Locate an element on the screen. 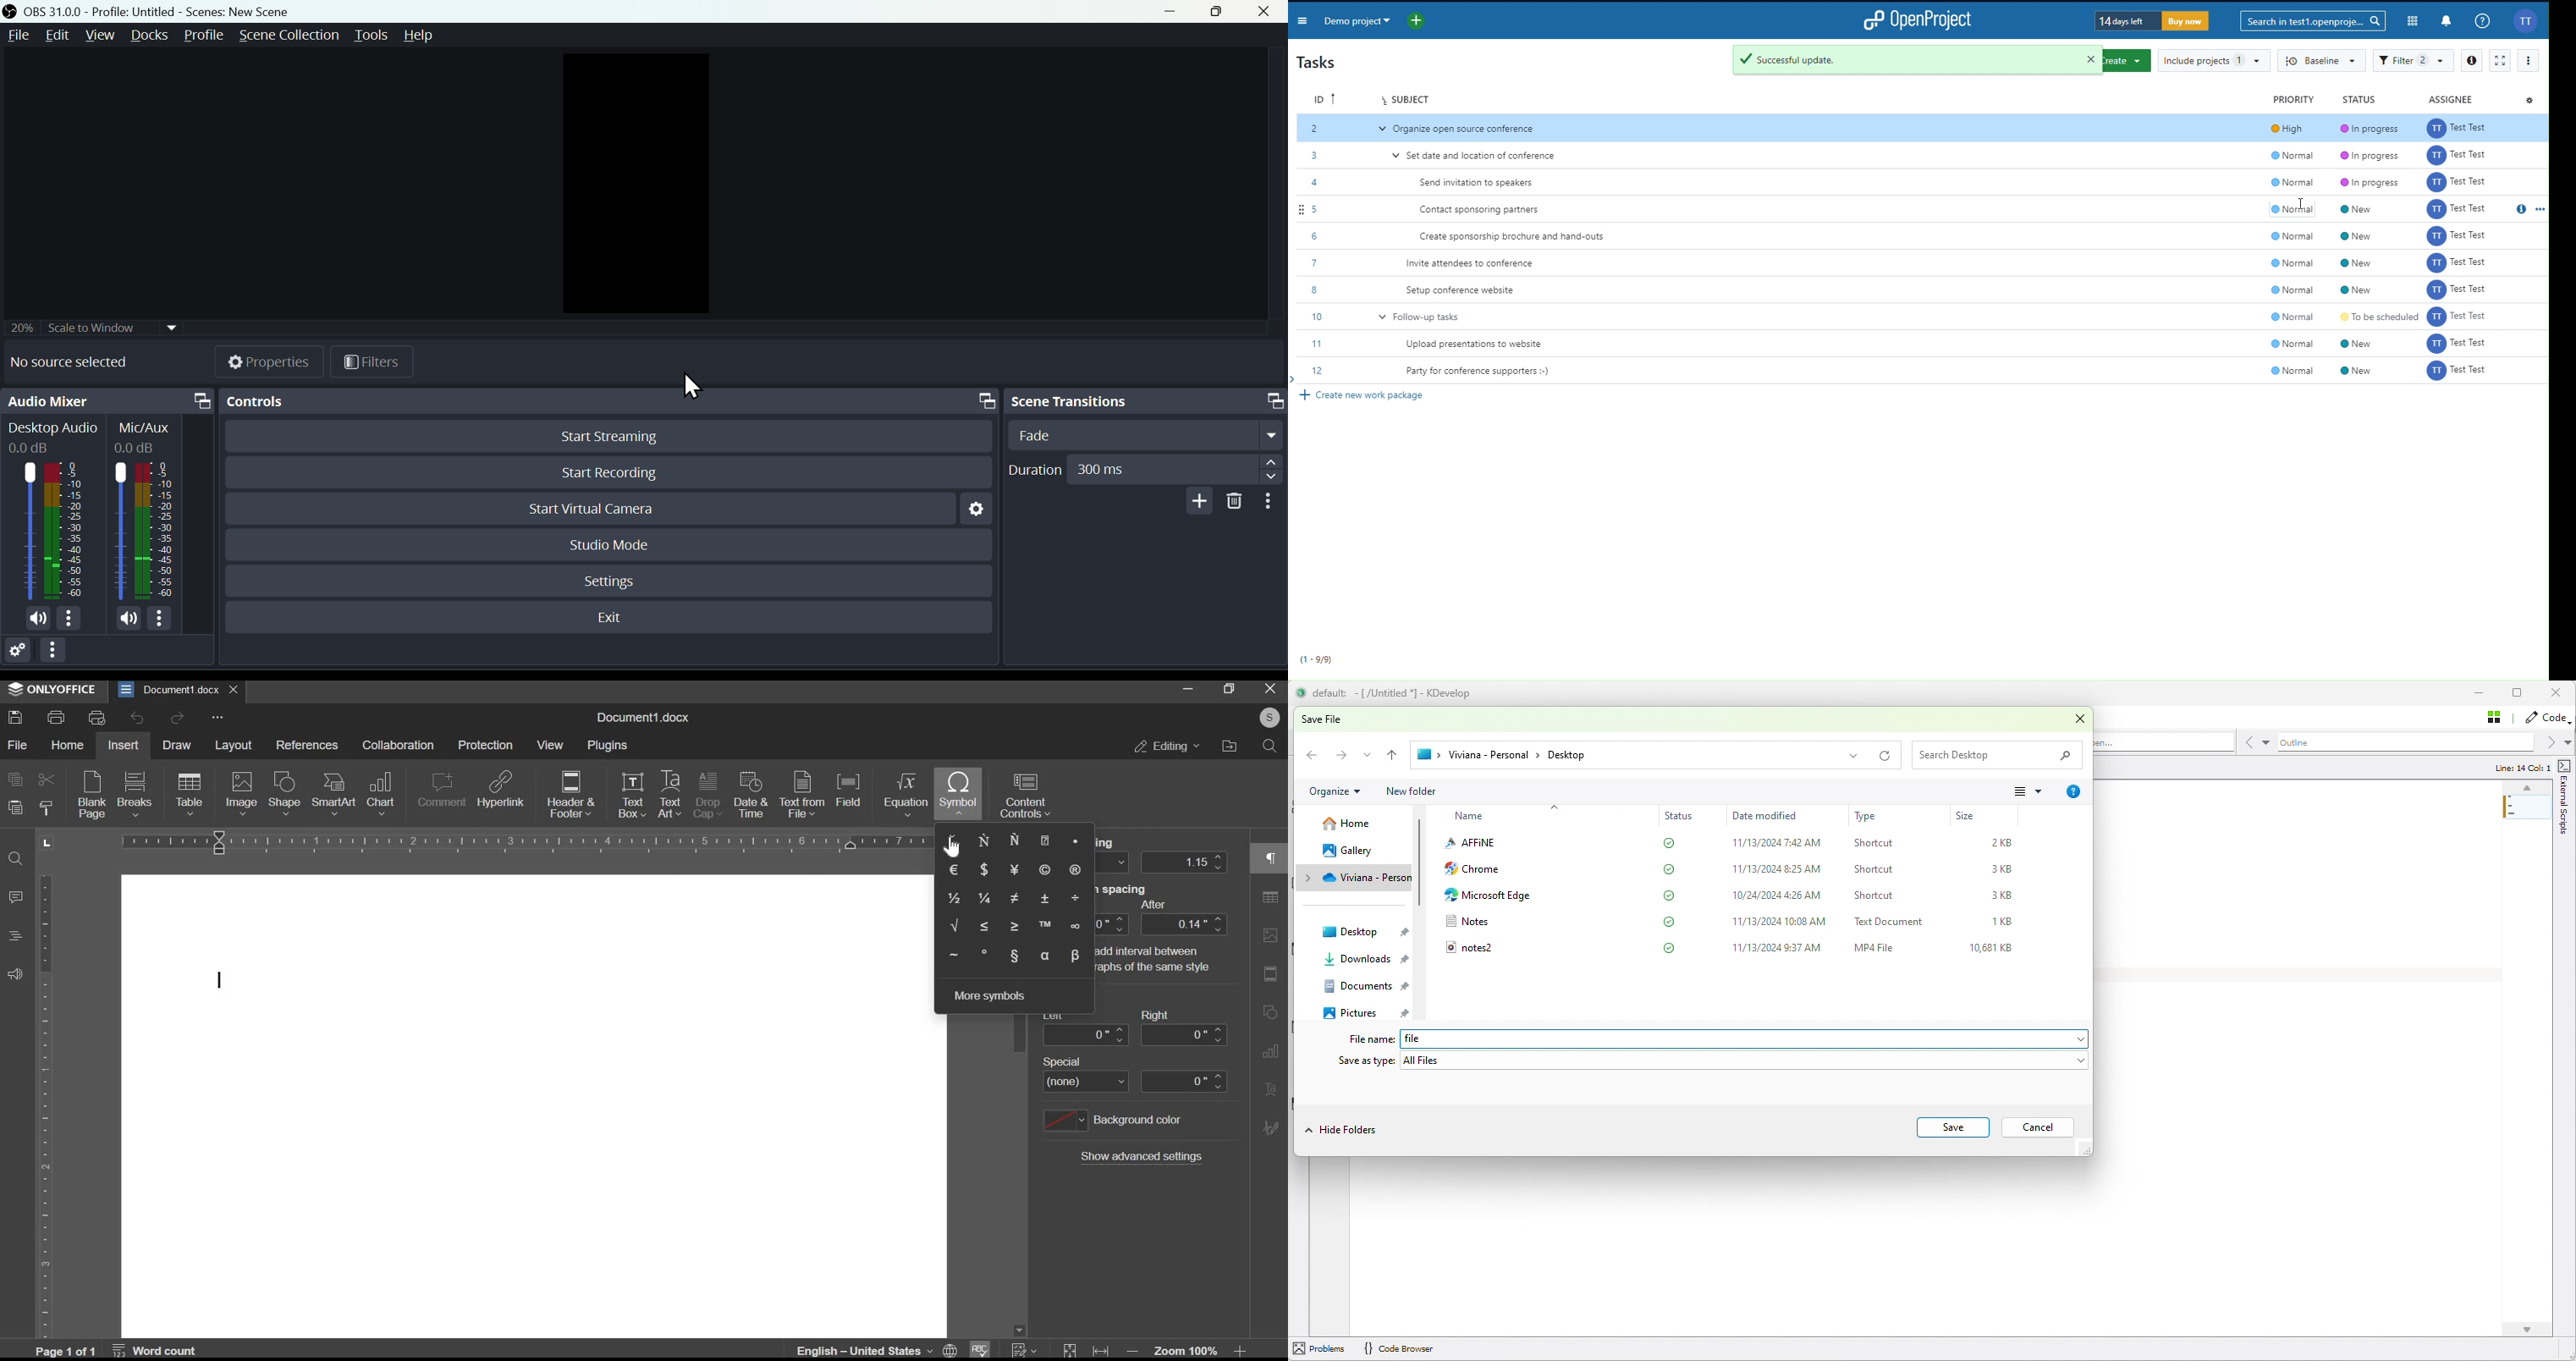 The height and width of the screenshot is (1372, 2576). OpenProject is located at coordinates (1919, 18).